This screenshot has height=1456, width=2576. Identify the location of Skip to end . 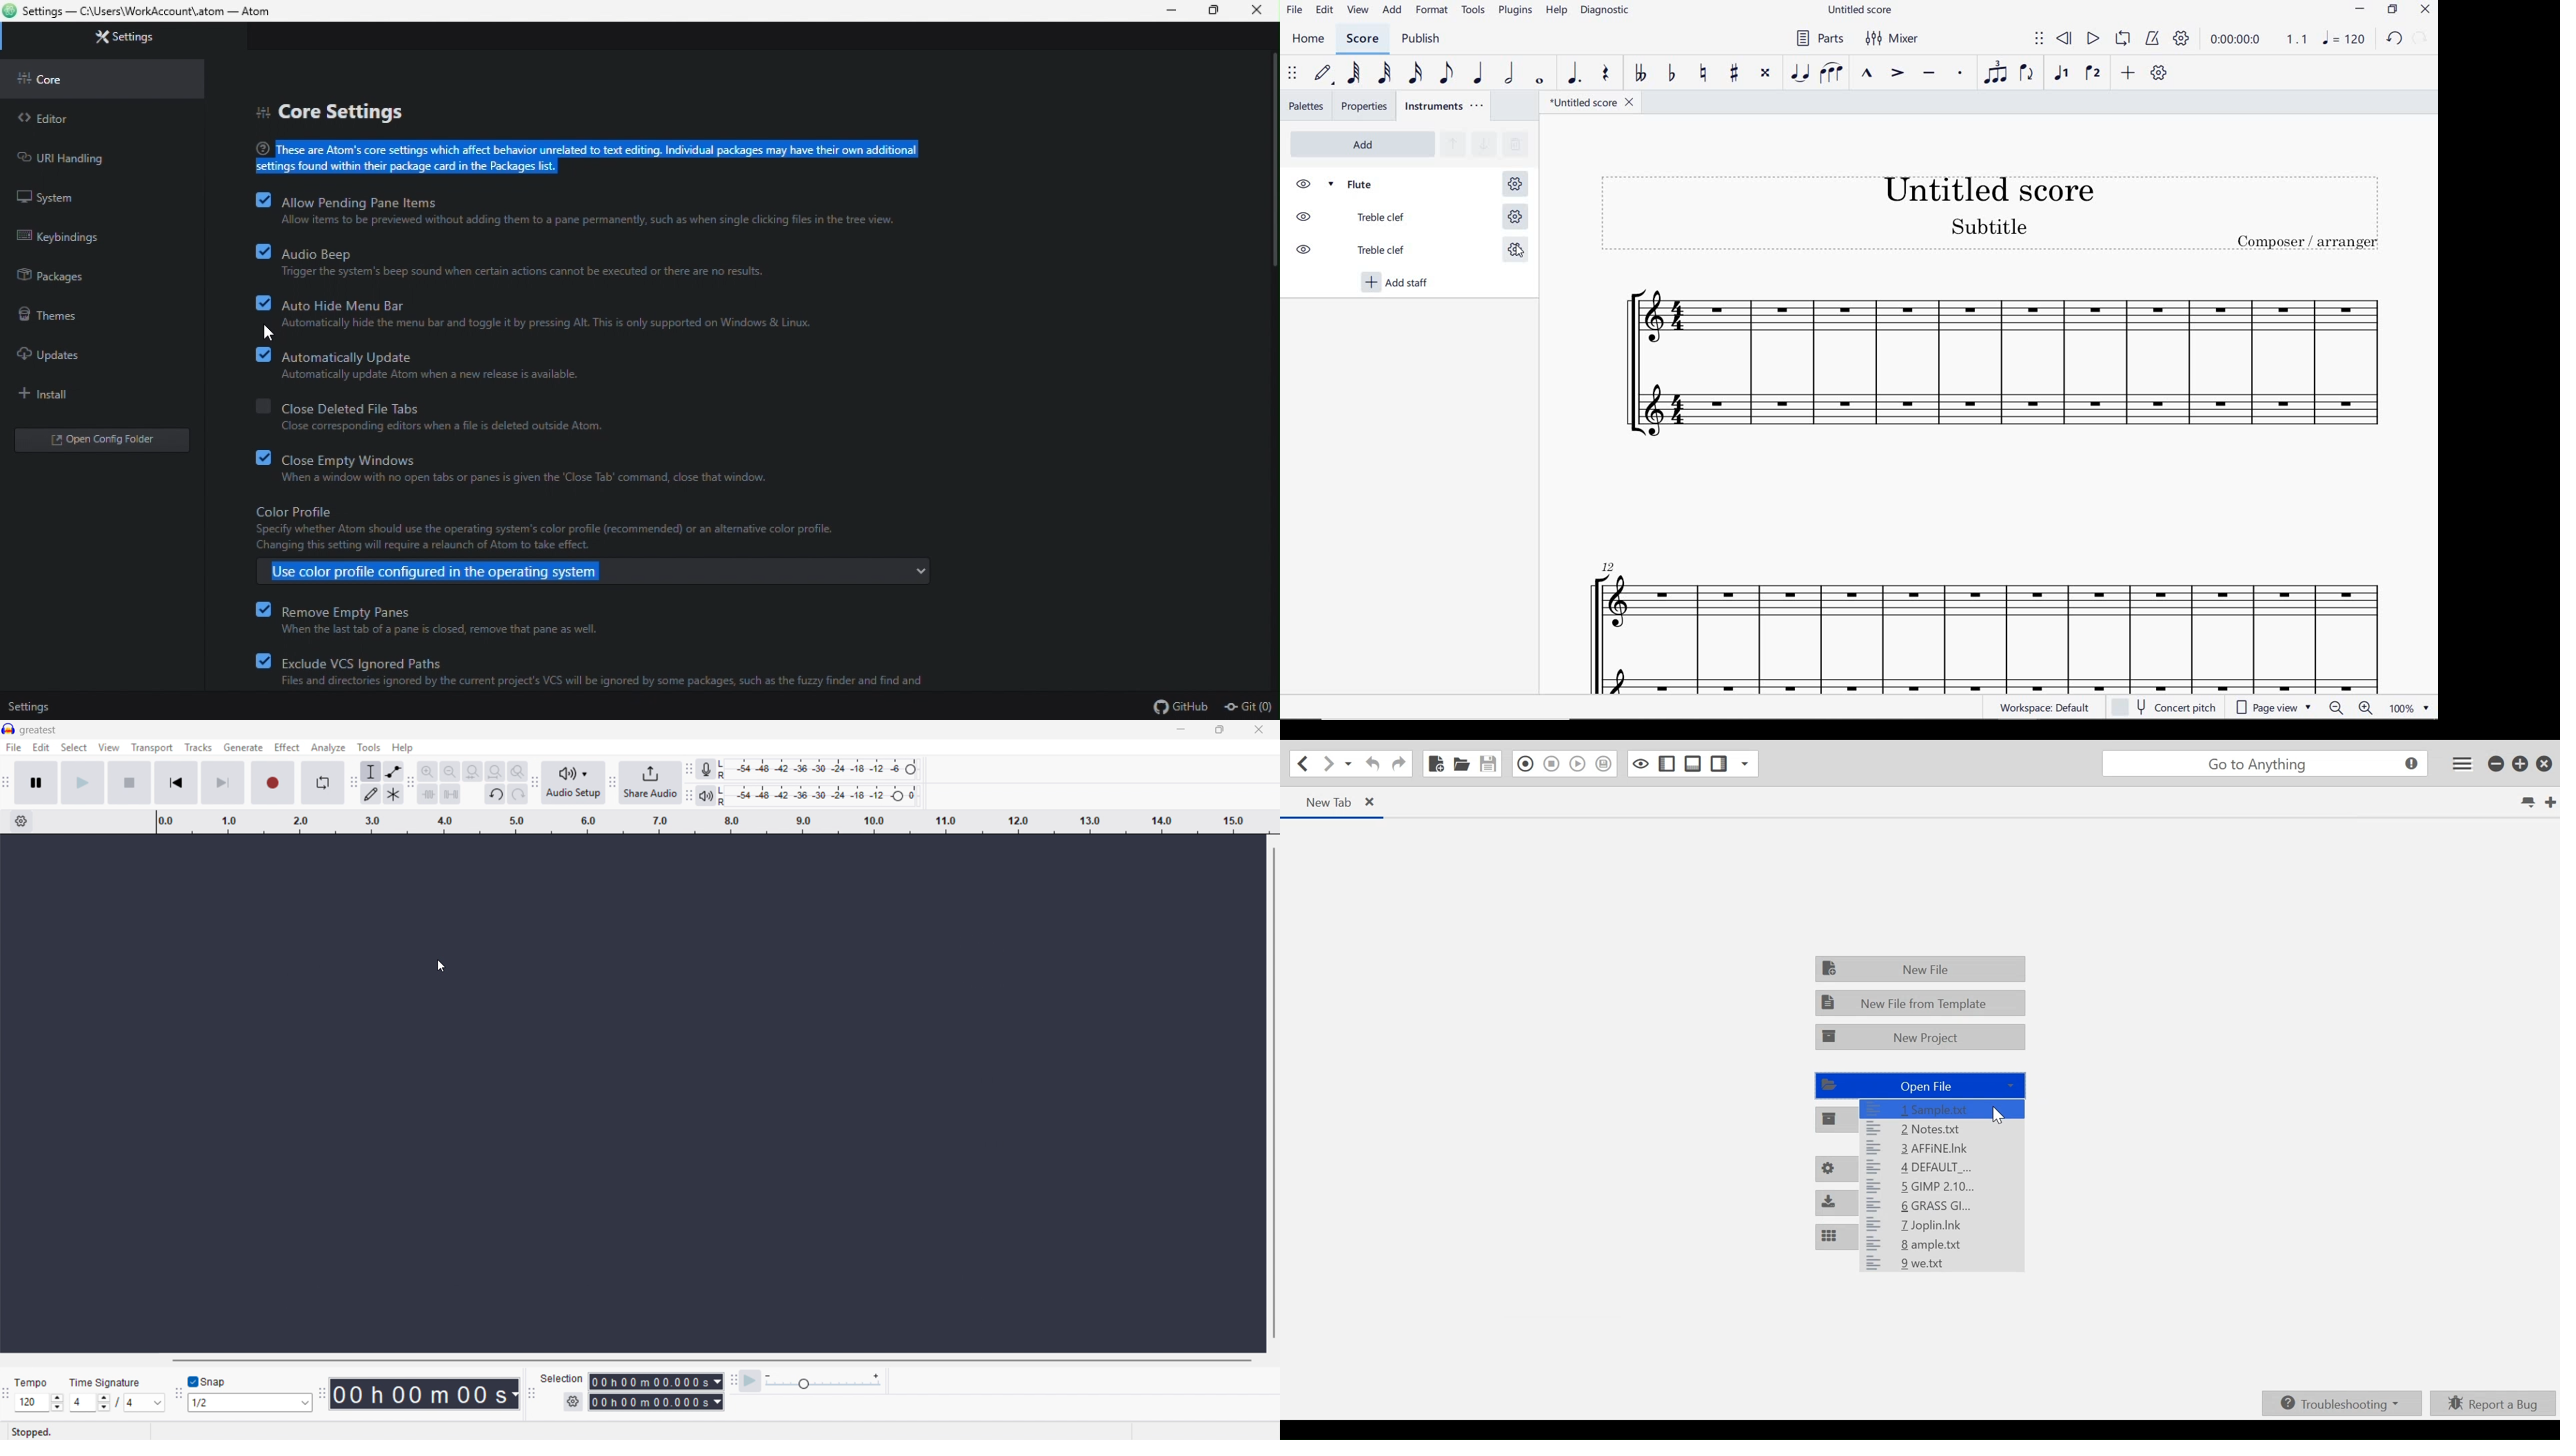
(223, 783).